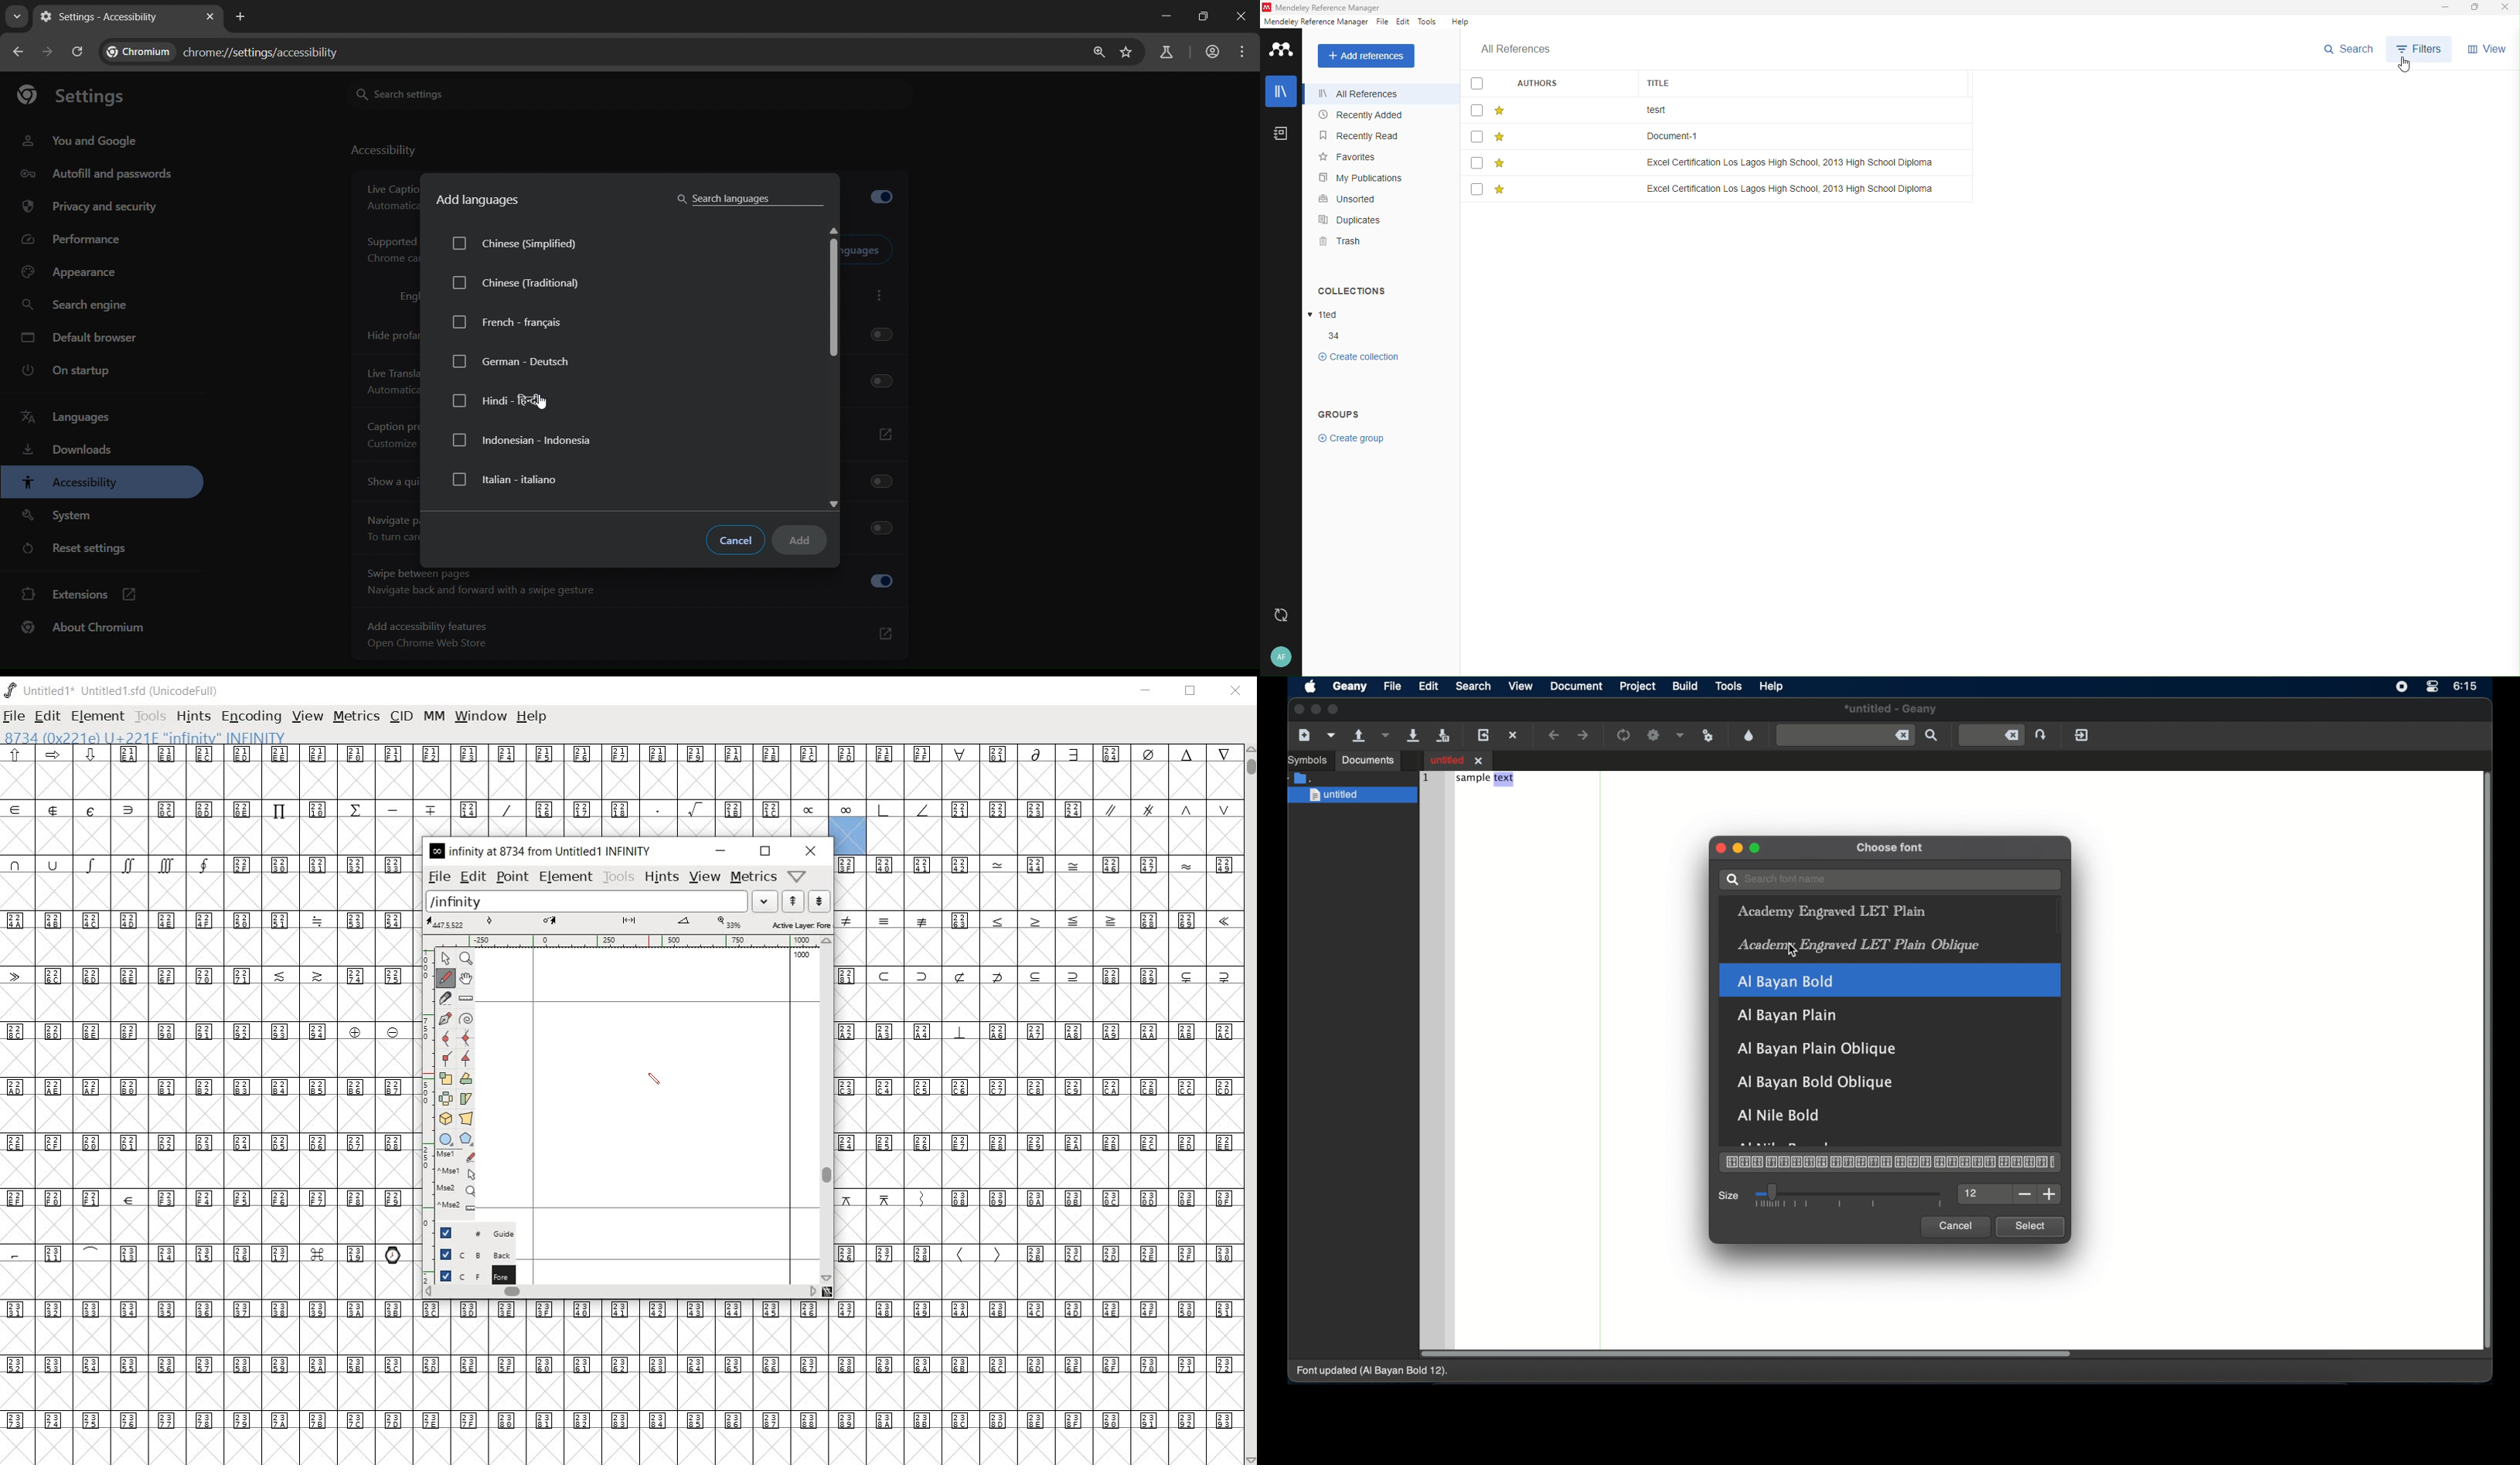  Describe the element at coordinates (705, 877) in the screenshot. I see `view` at that location.